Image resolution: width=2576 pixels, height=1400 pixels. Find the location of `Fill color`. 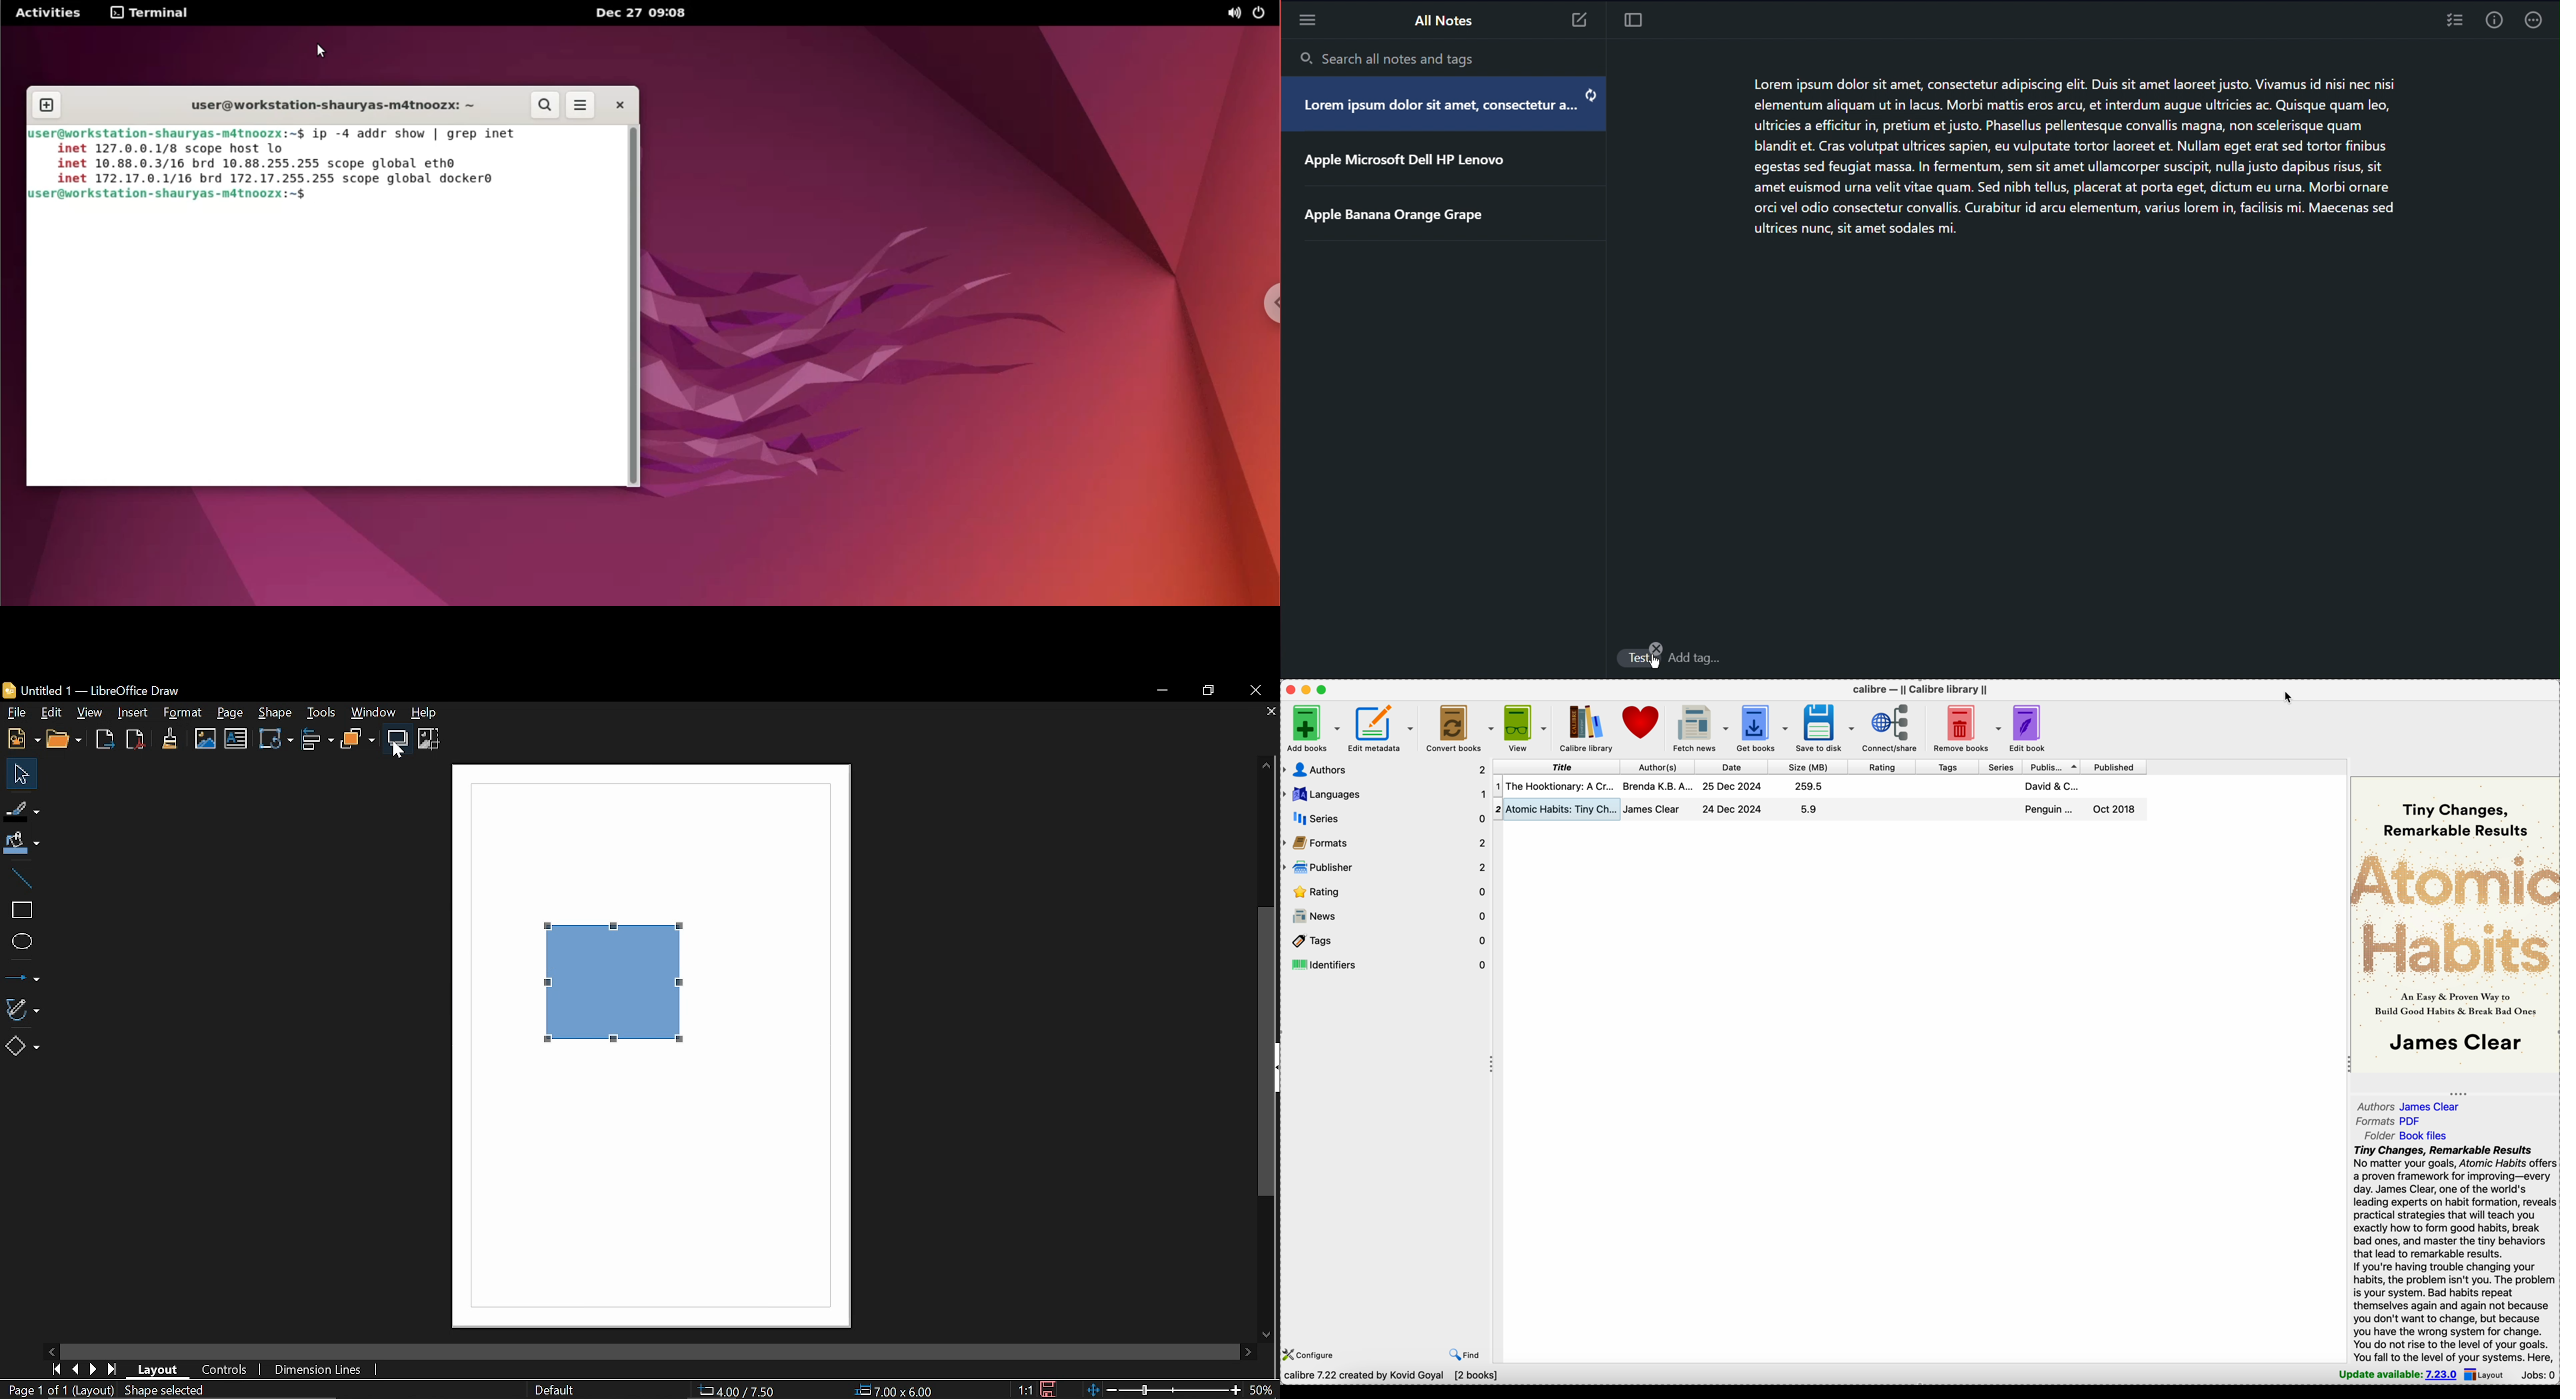

Fill color is located at coordinates (25, 840).